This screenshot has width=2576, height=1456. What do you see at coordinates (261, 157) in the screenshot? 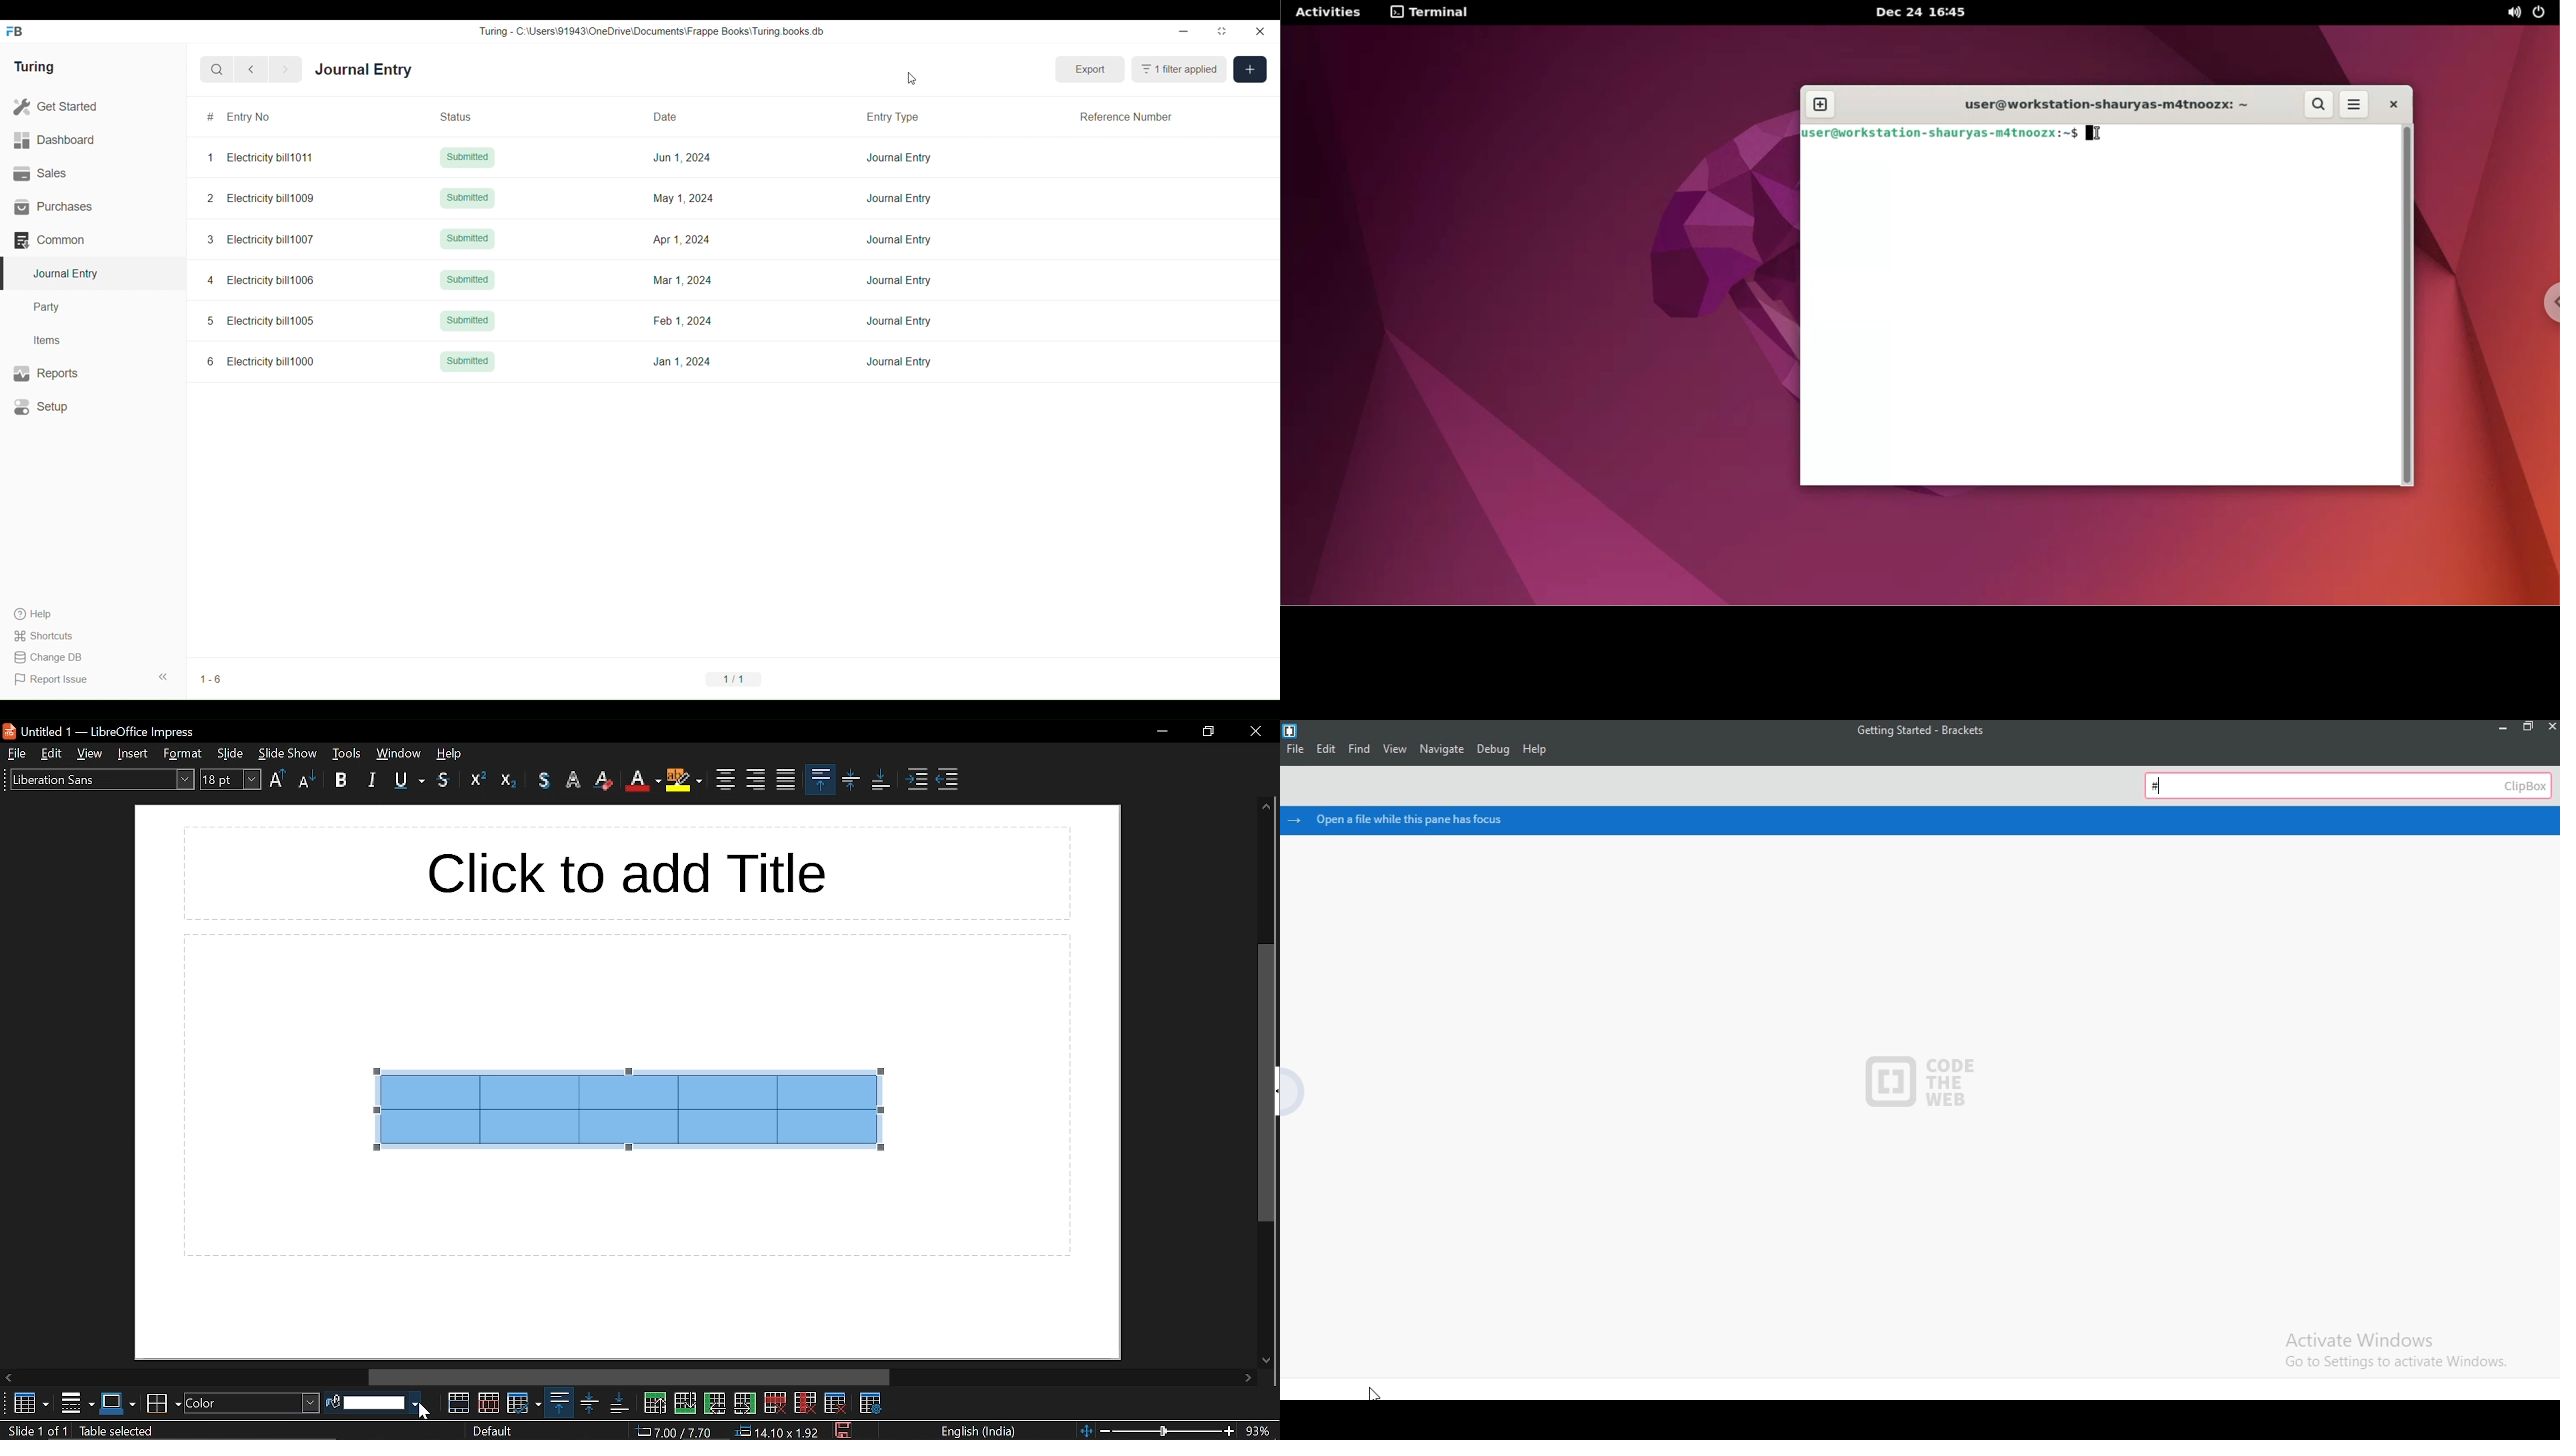
I see `1 Electricity bill1011` at bounding box center [261, 157].